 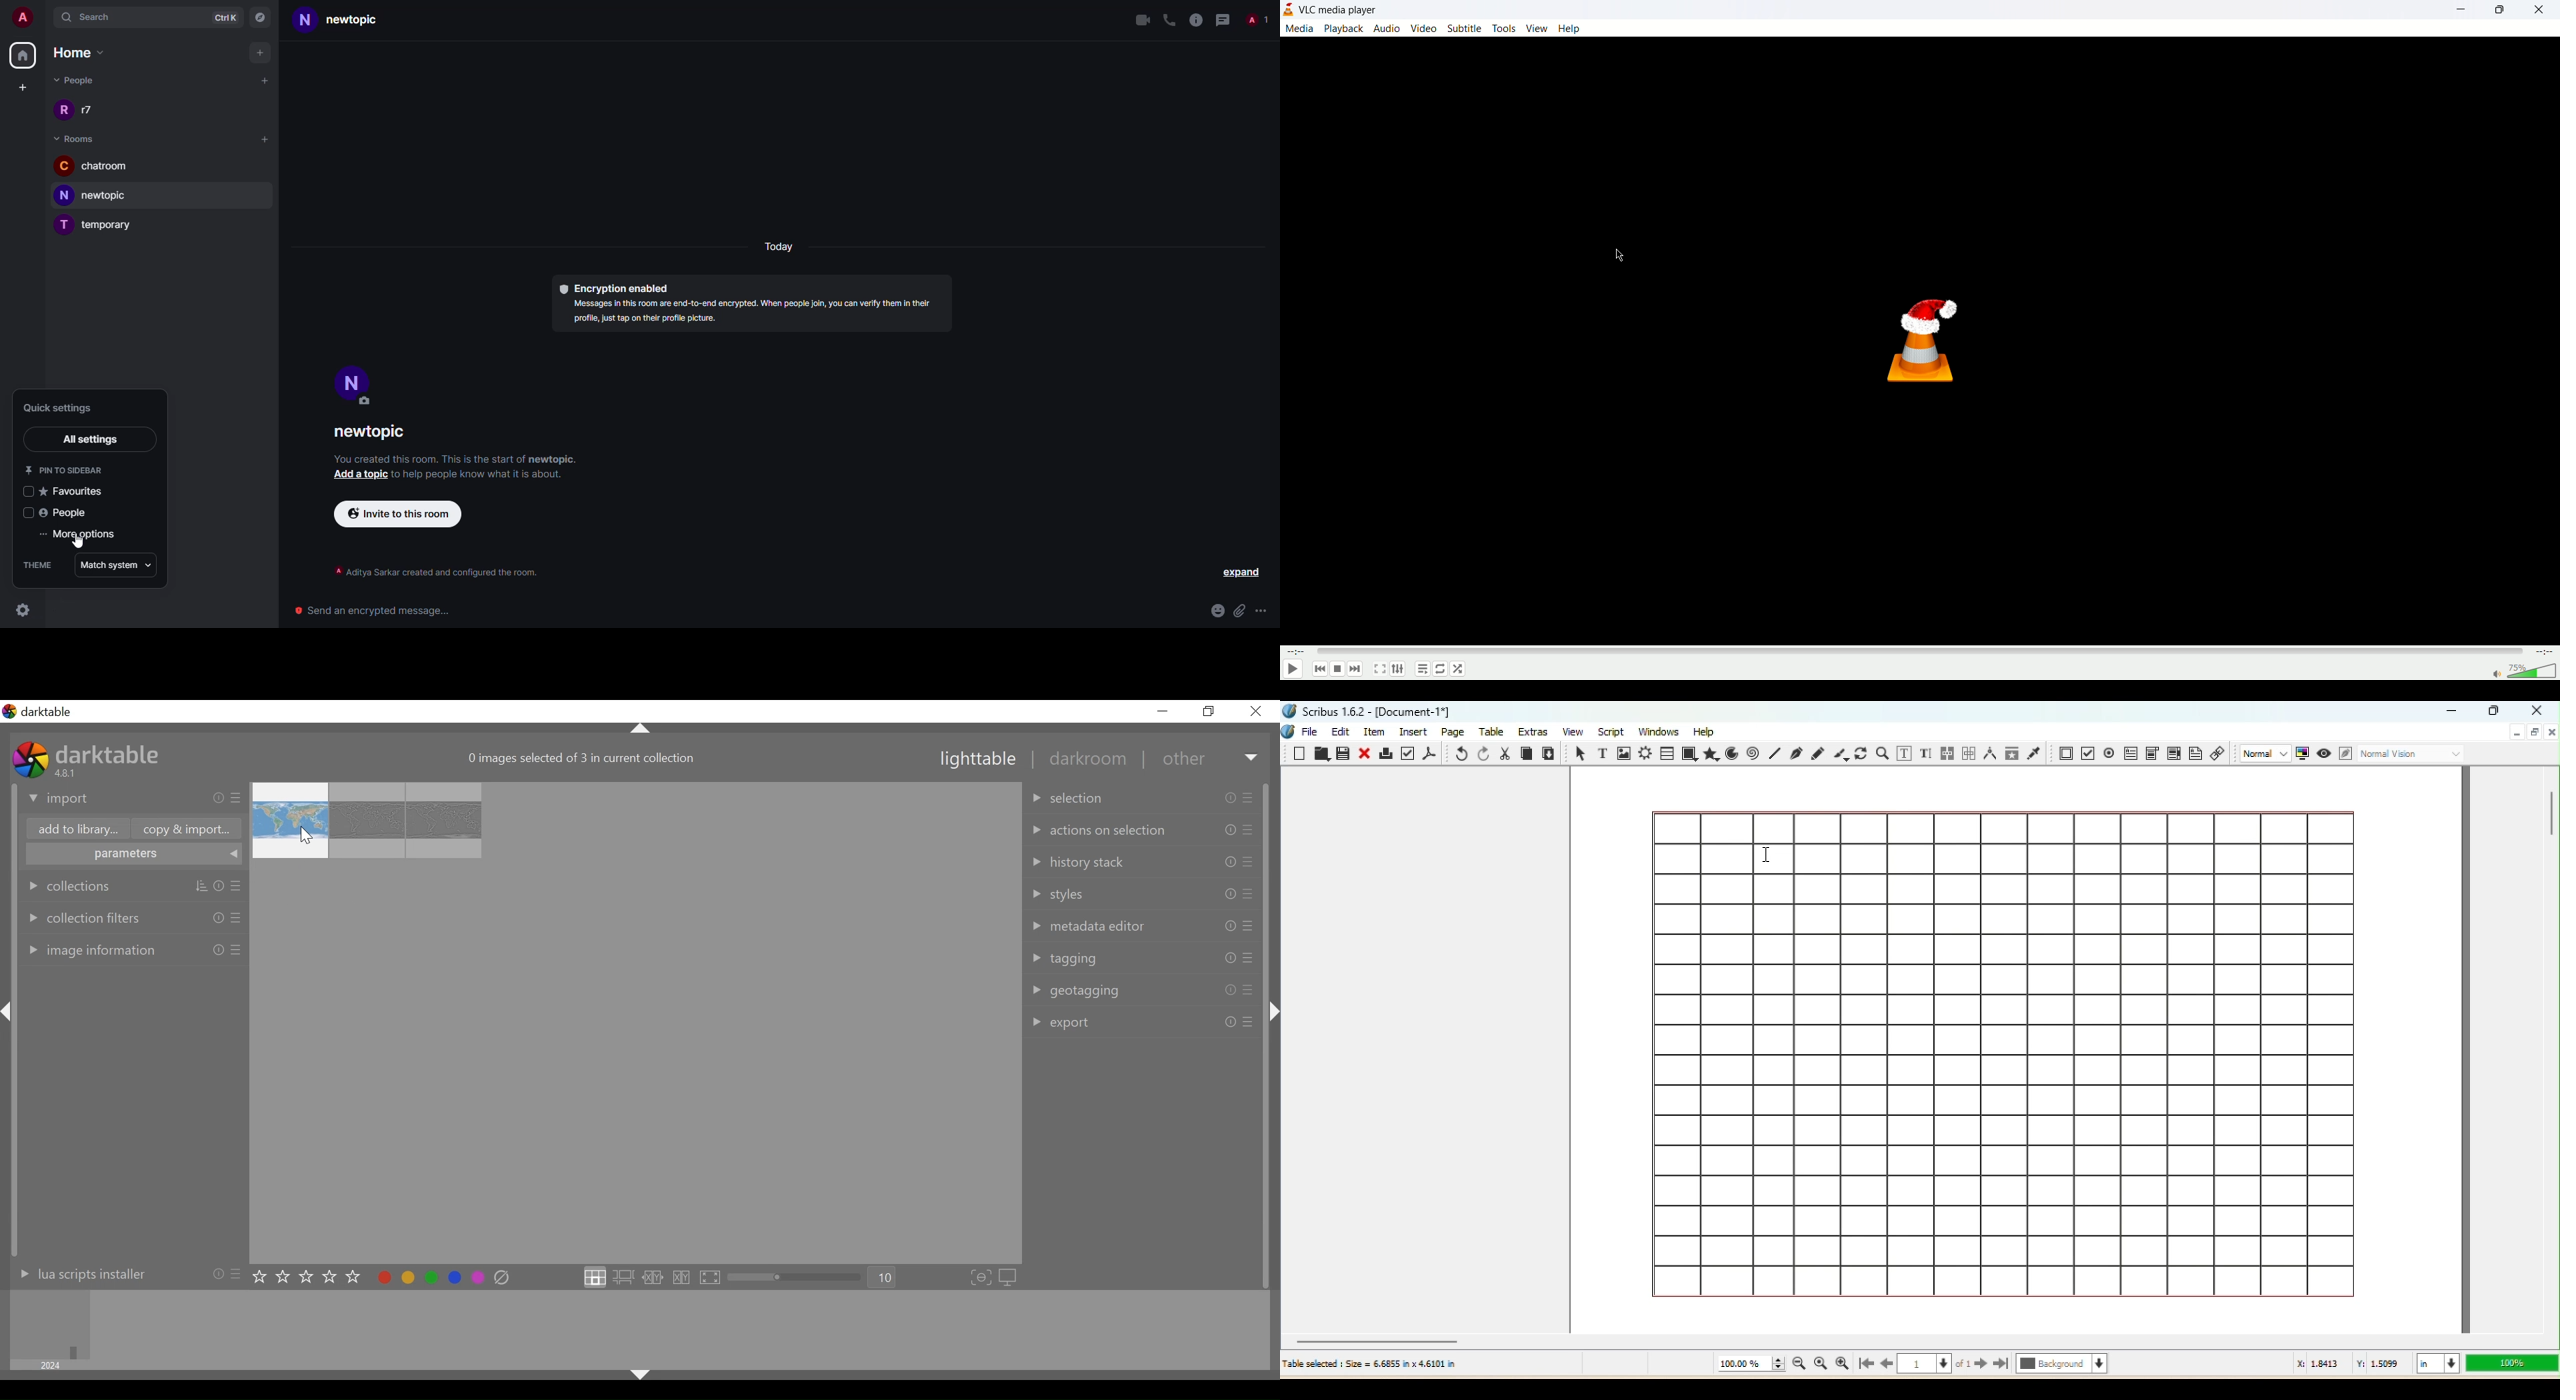 I want to click on click to enter culling layout in fixed mode, so click(x=653, y=1278).